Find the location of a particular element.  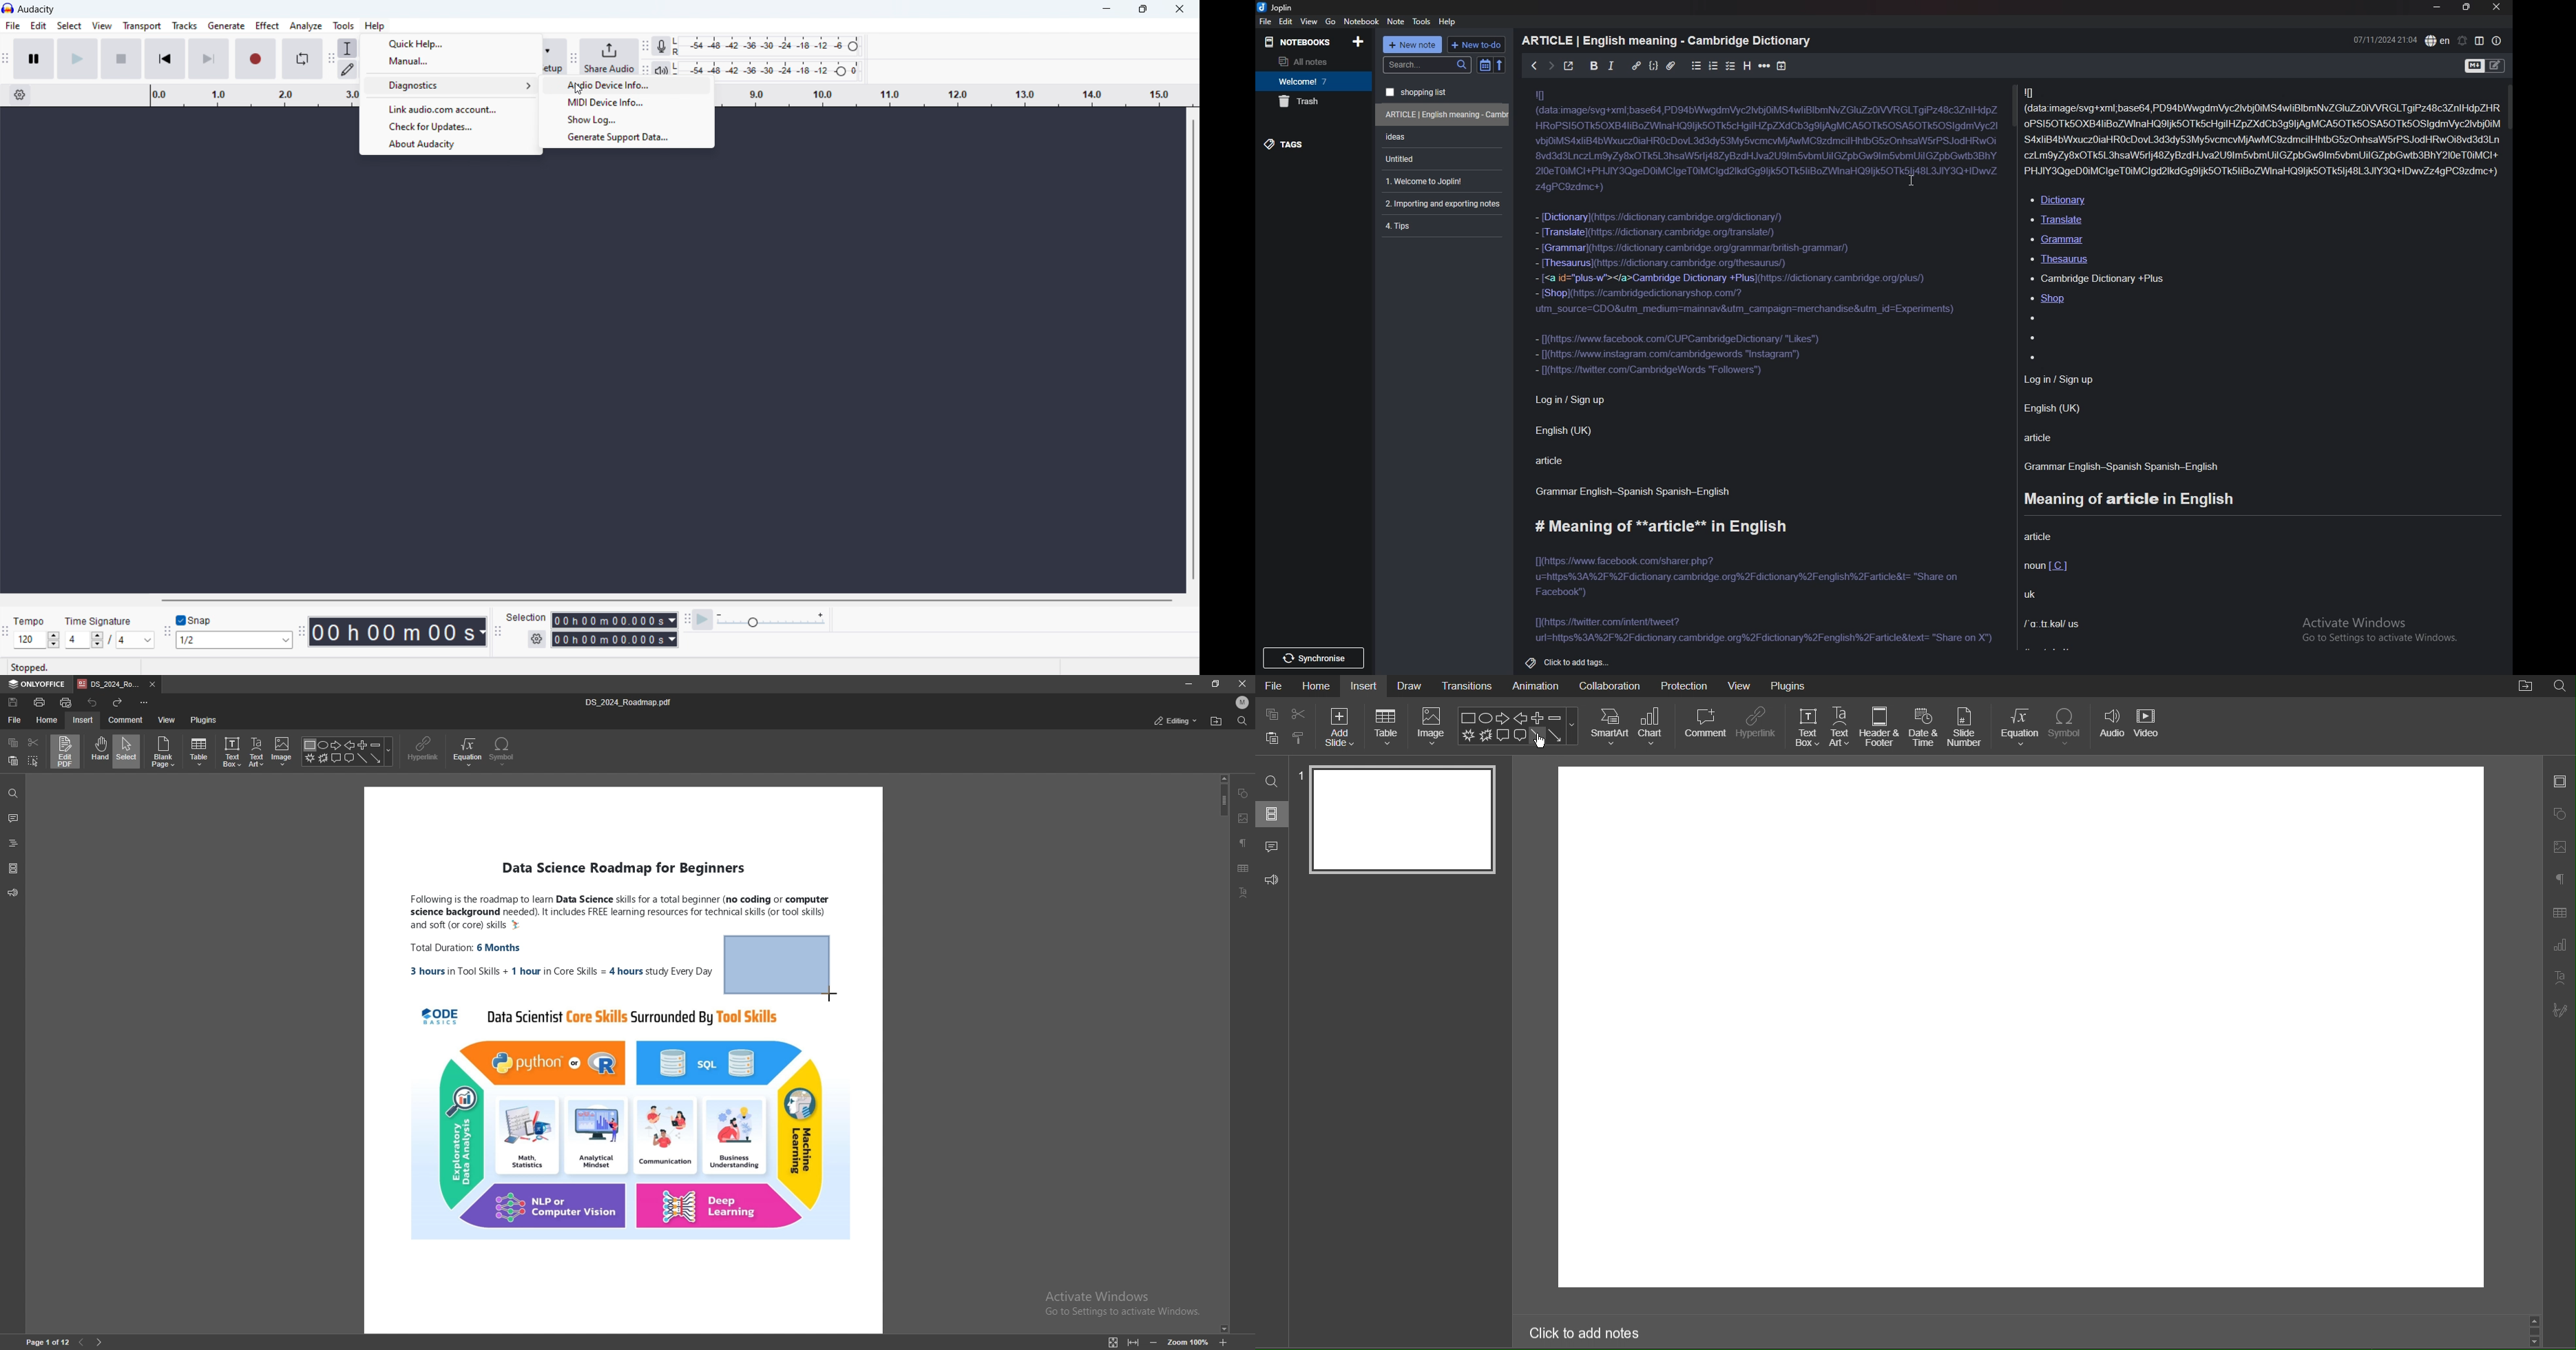

horizontal scrollbar is located at coordinates (663, 600).